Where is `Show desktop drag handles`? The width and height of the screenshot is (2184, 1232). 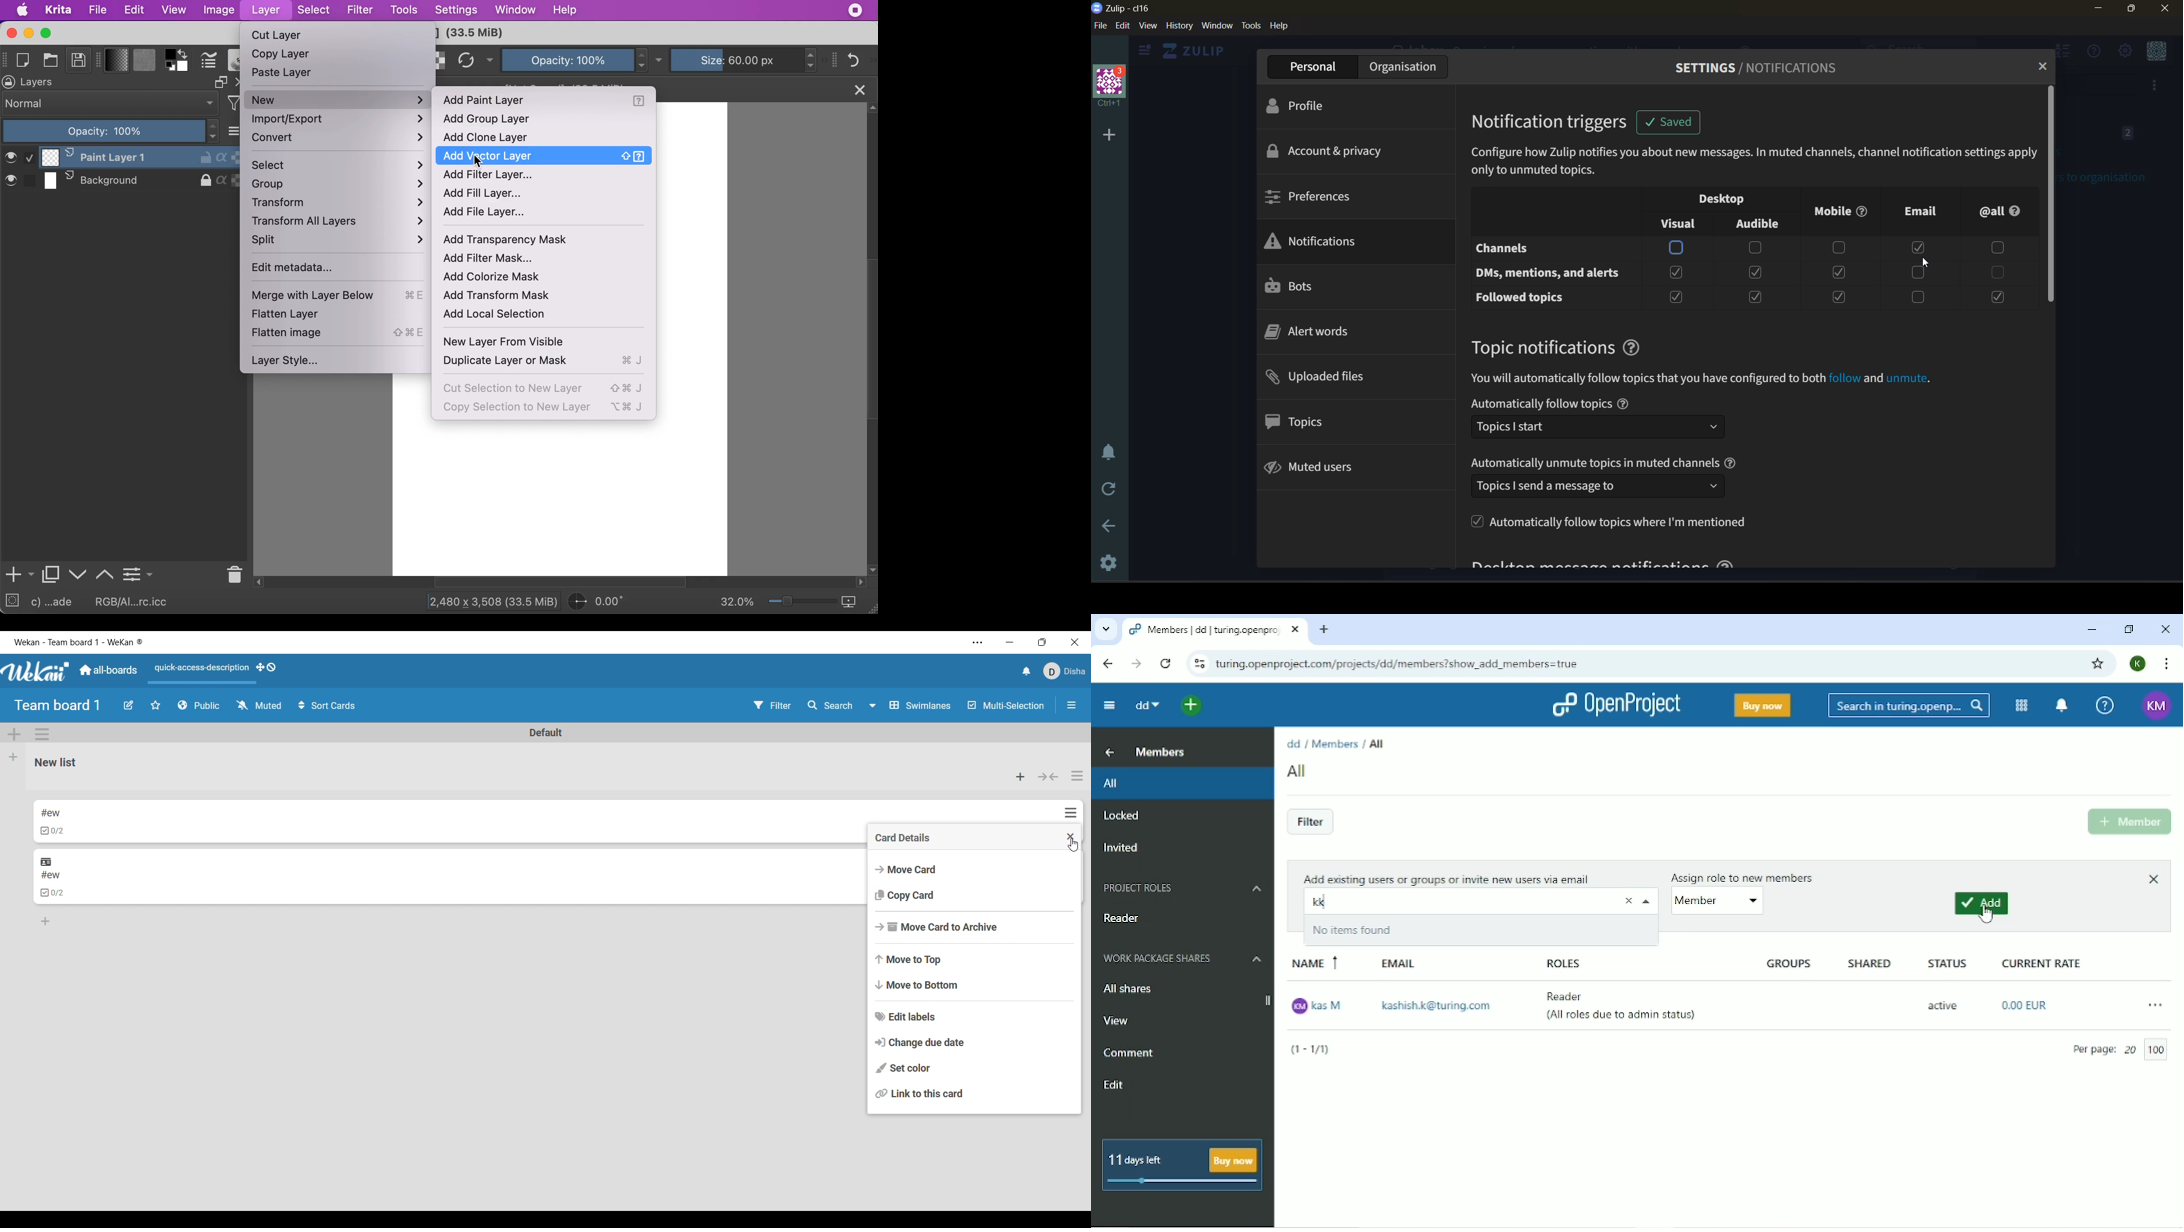
Show desktop drag handles is located at coordinates (266, 667).